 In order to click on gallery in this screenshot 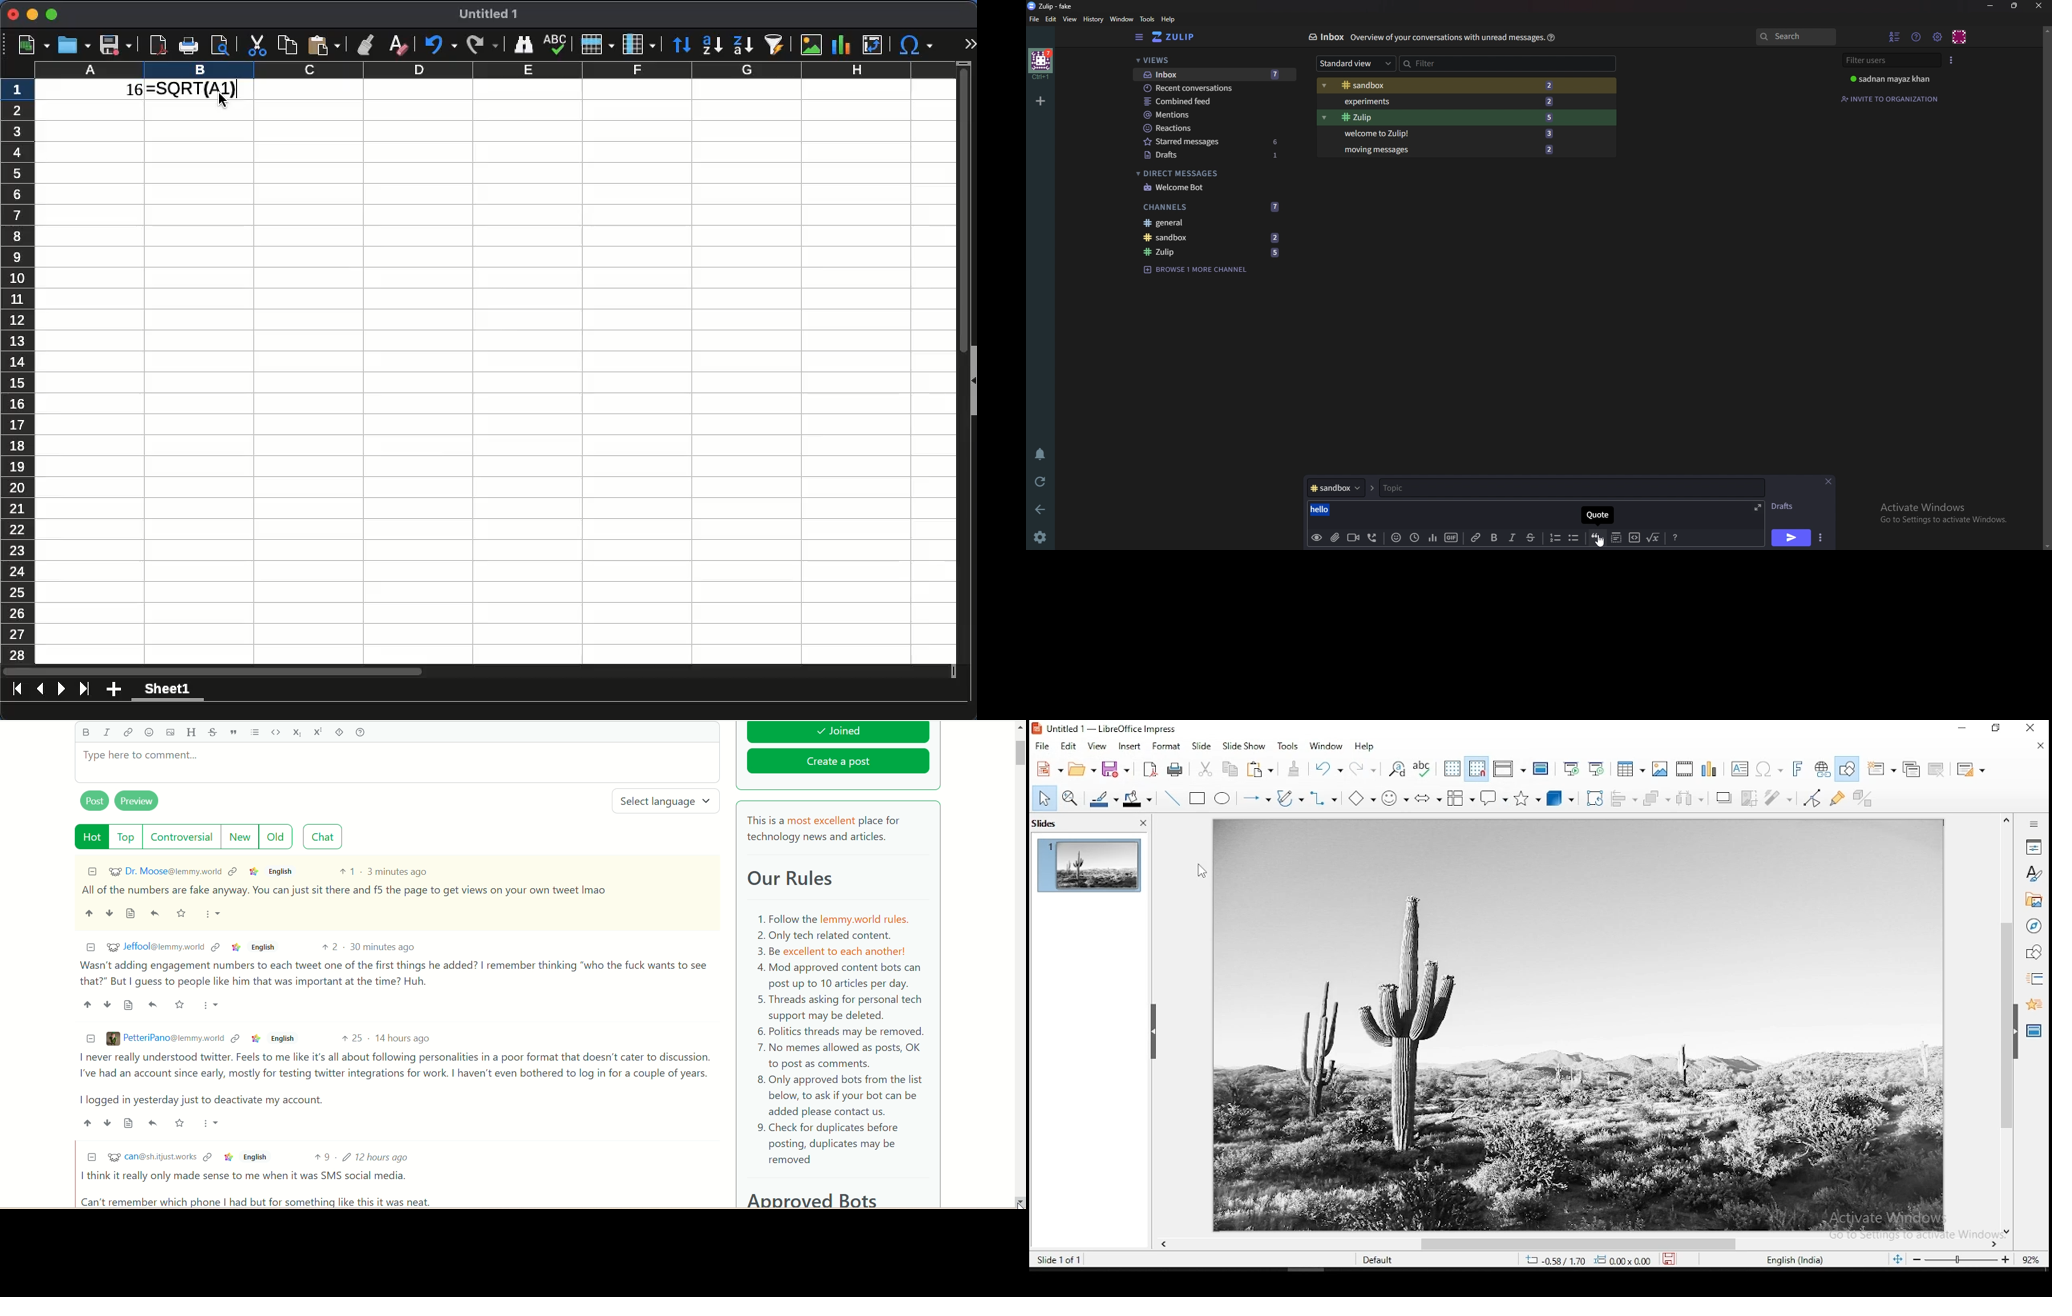, I will do `click(2035, 901)`.